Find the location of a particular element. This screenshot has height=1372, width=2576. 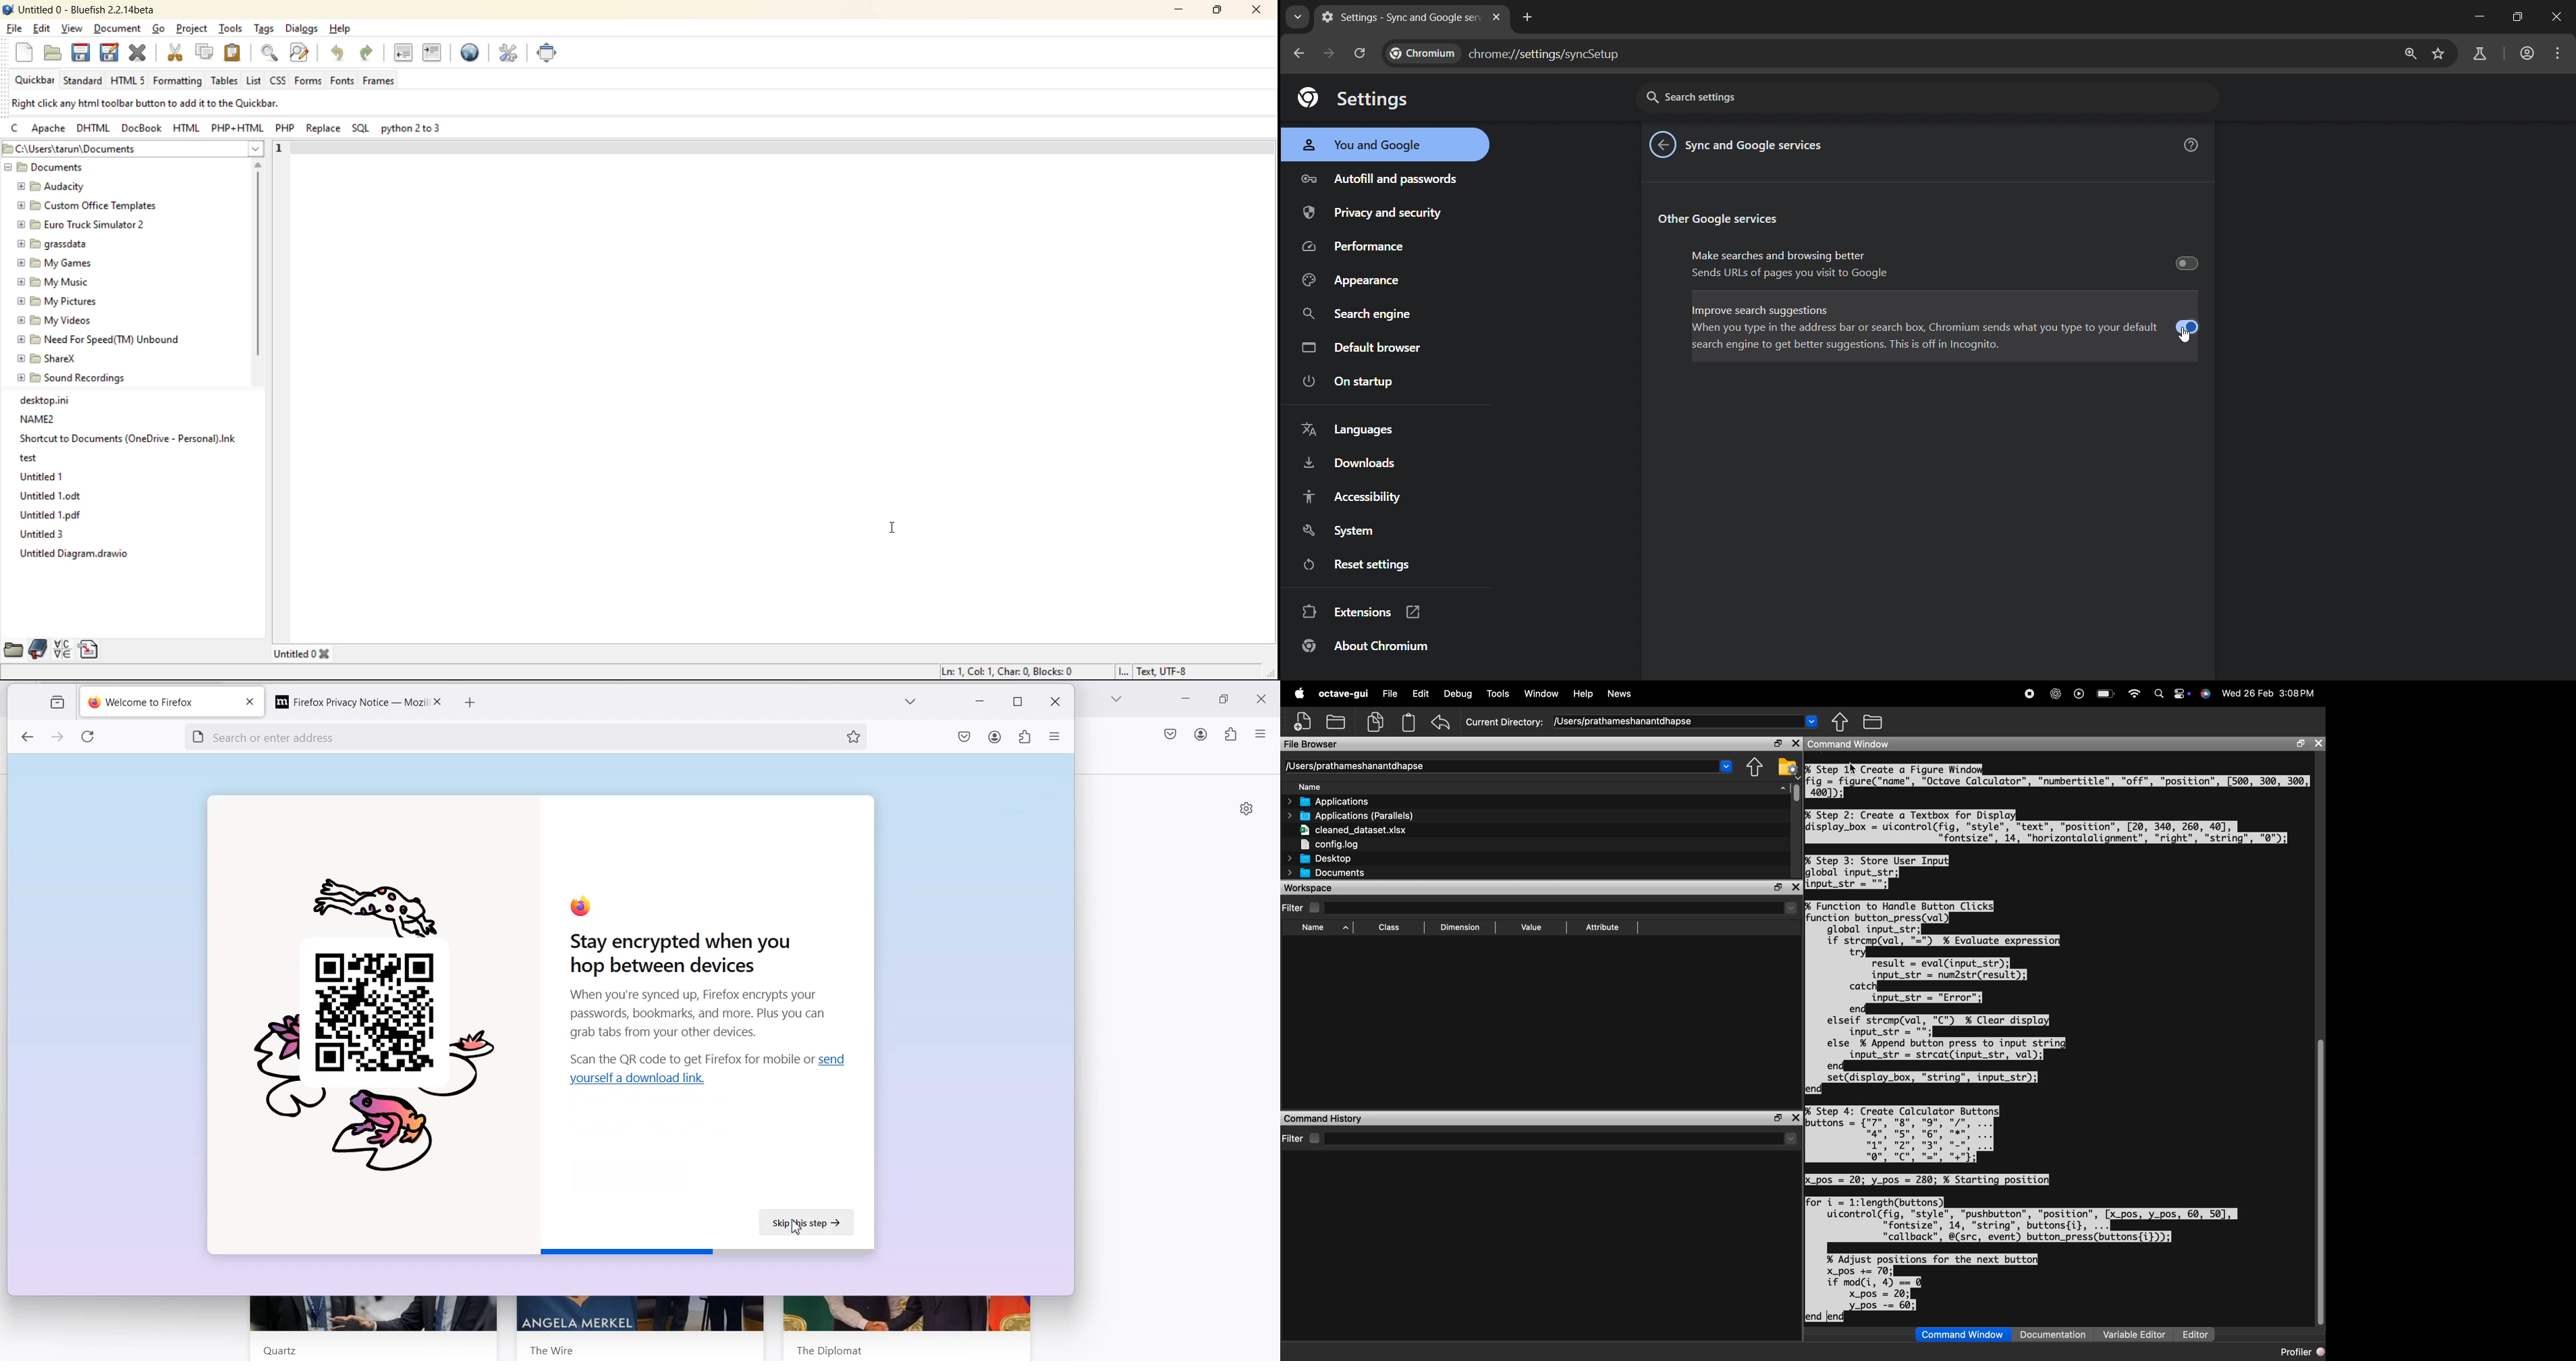

® EB ShareX is located at coordinates (49, 357).